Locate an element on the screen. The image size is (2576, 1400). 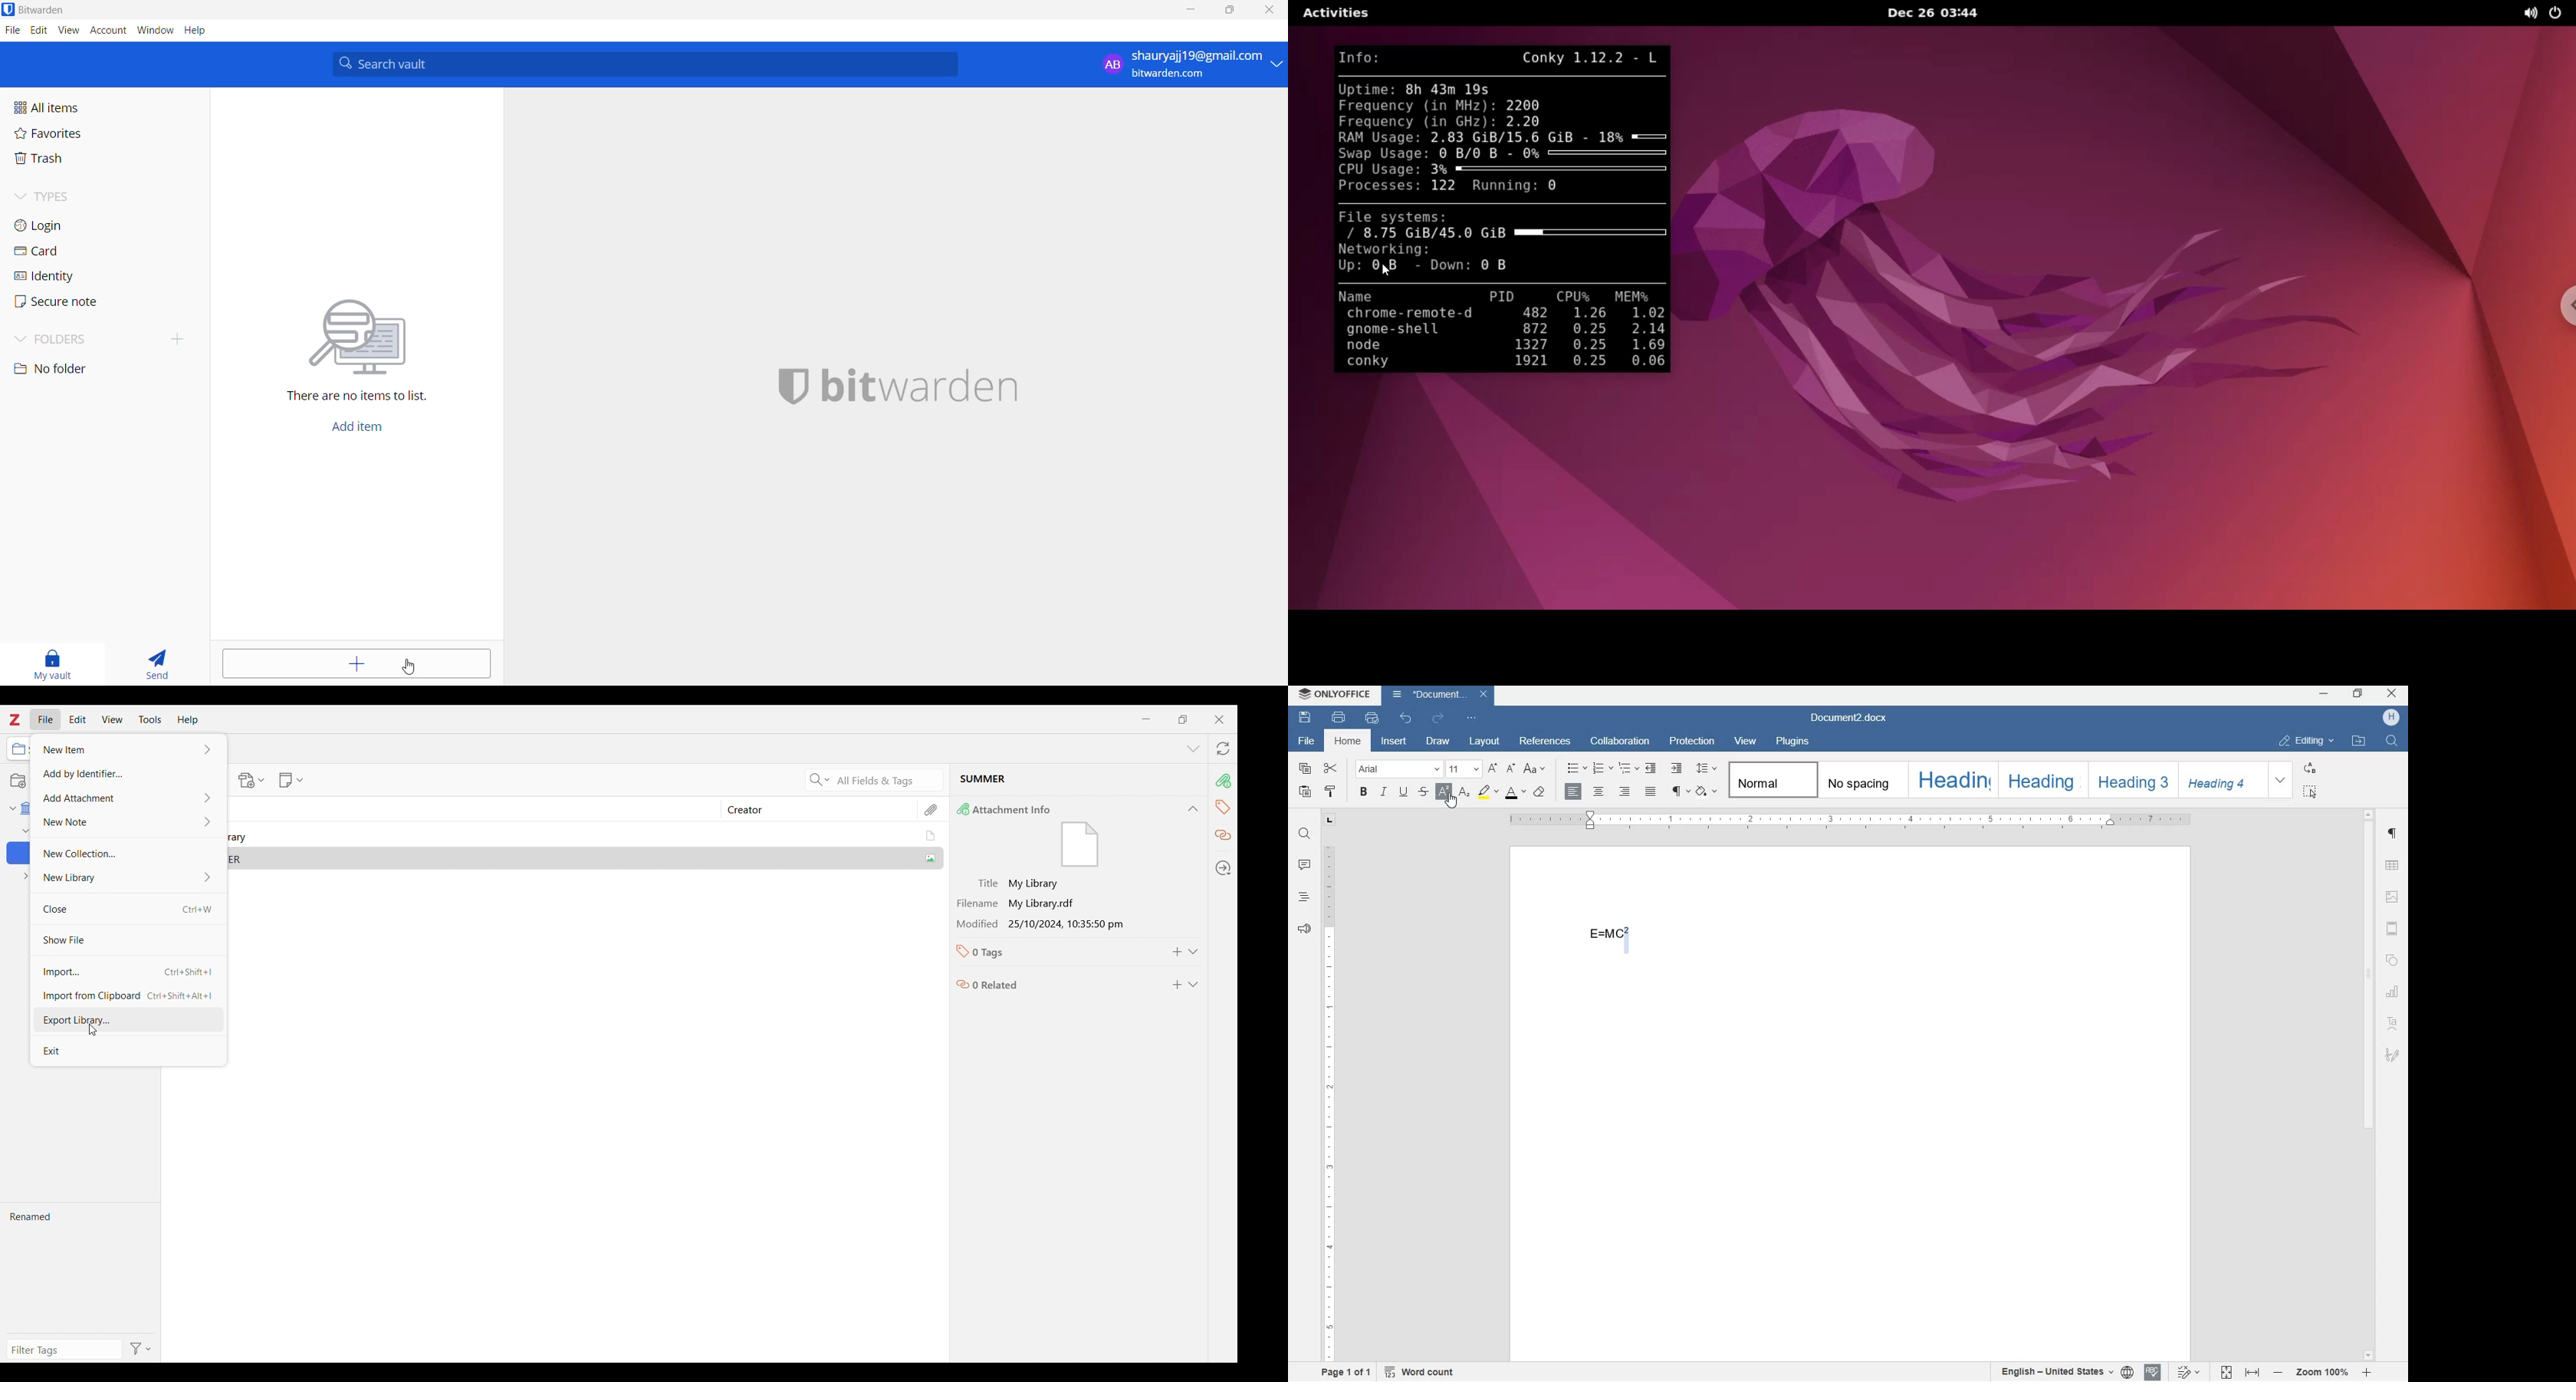
hp is located at coordinates (2392, 718).